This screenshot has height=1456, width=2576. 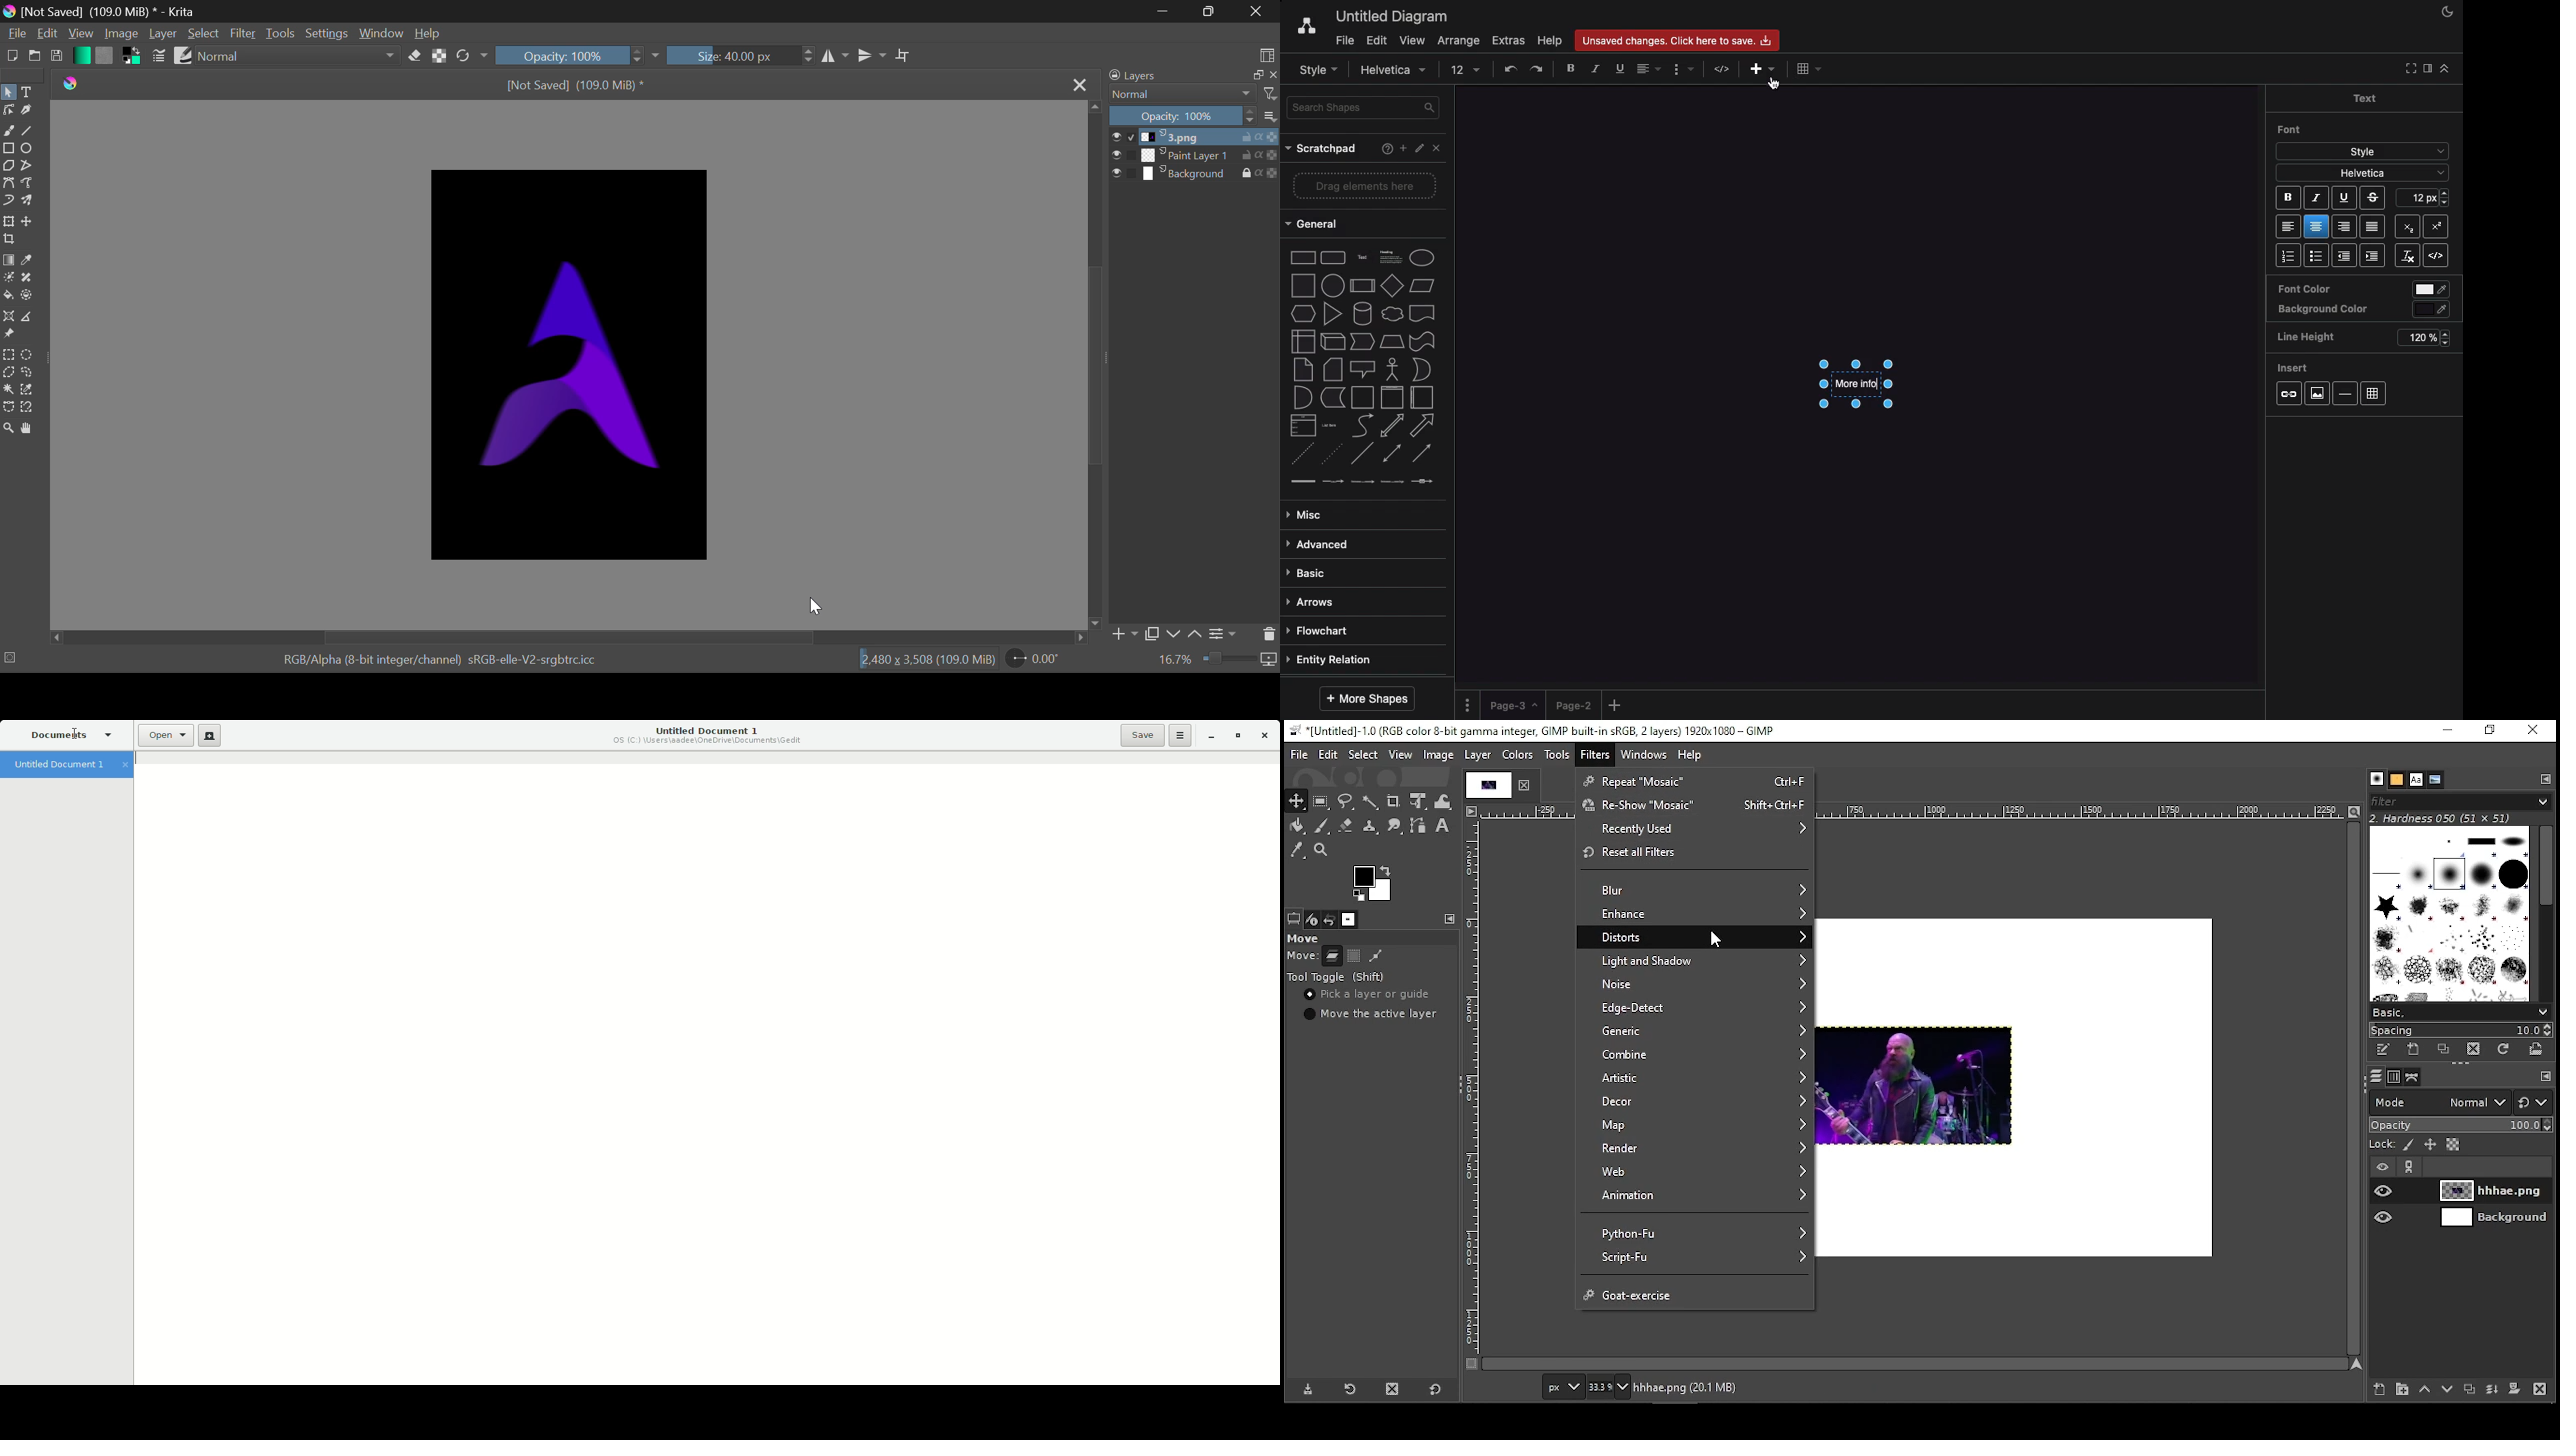 What do you see at coordinates (1807, 69) in the screenshot?
I see `Table` at bounding box center [1807, 69].